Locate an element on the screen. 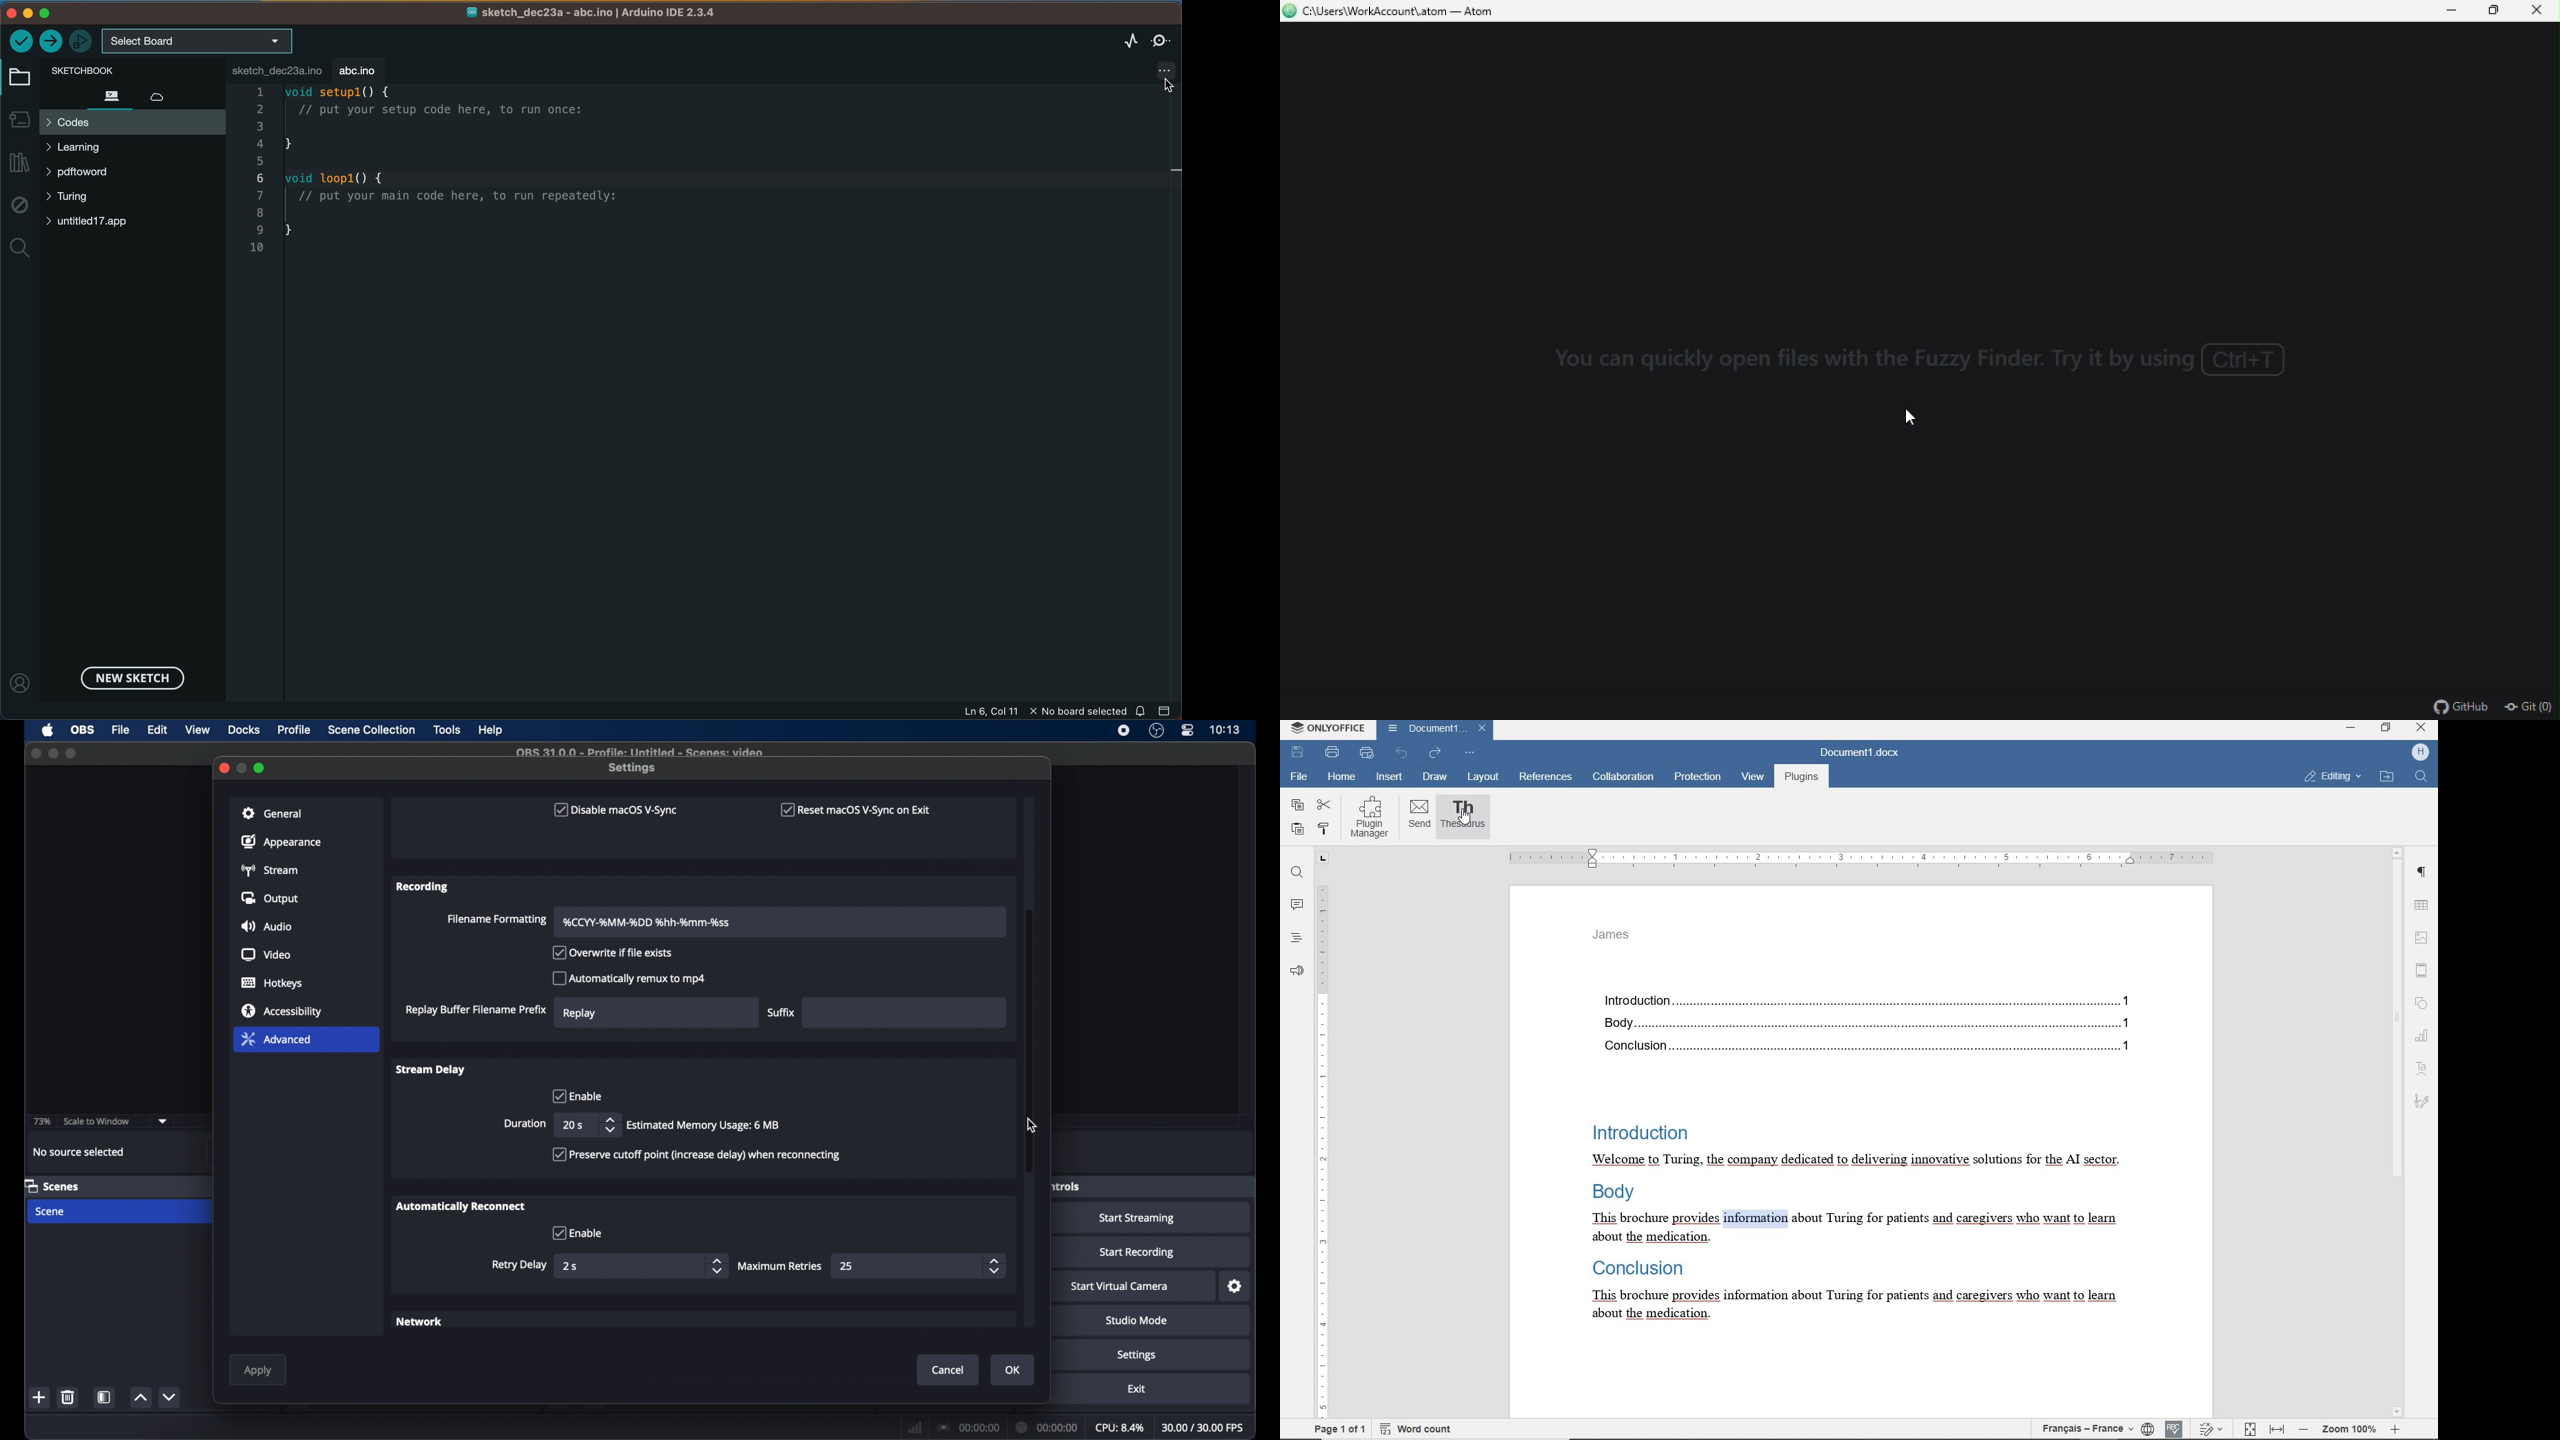 This screenshot has width=2576, height=1456. settings is located at coordinates (1236, 1287).